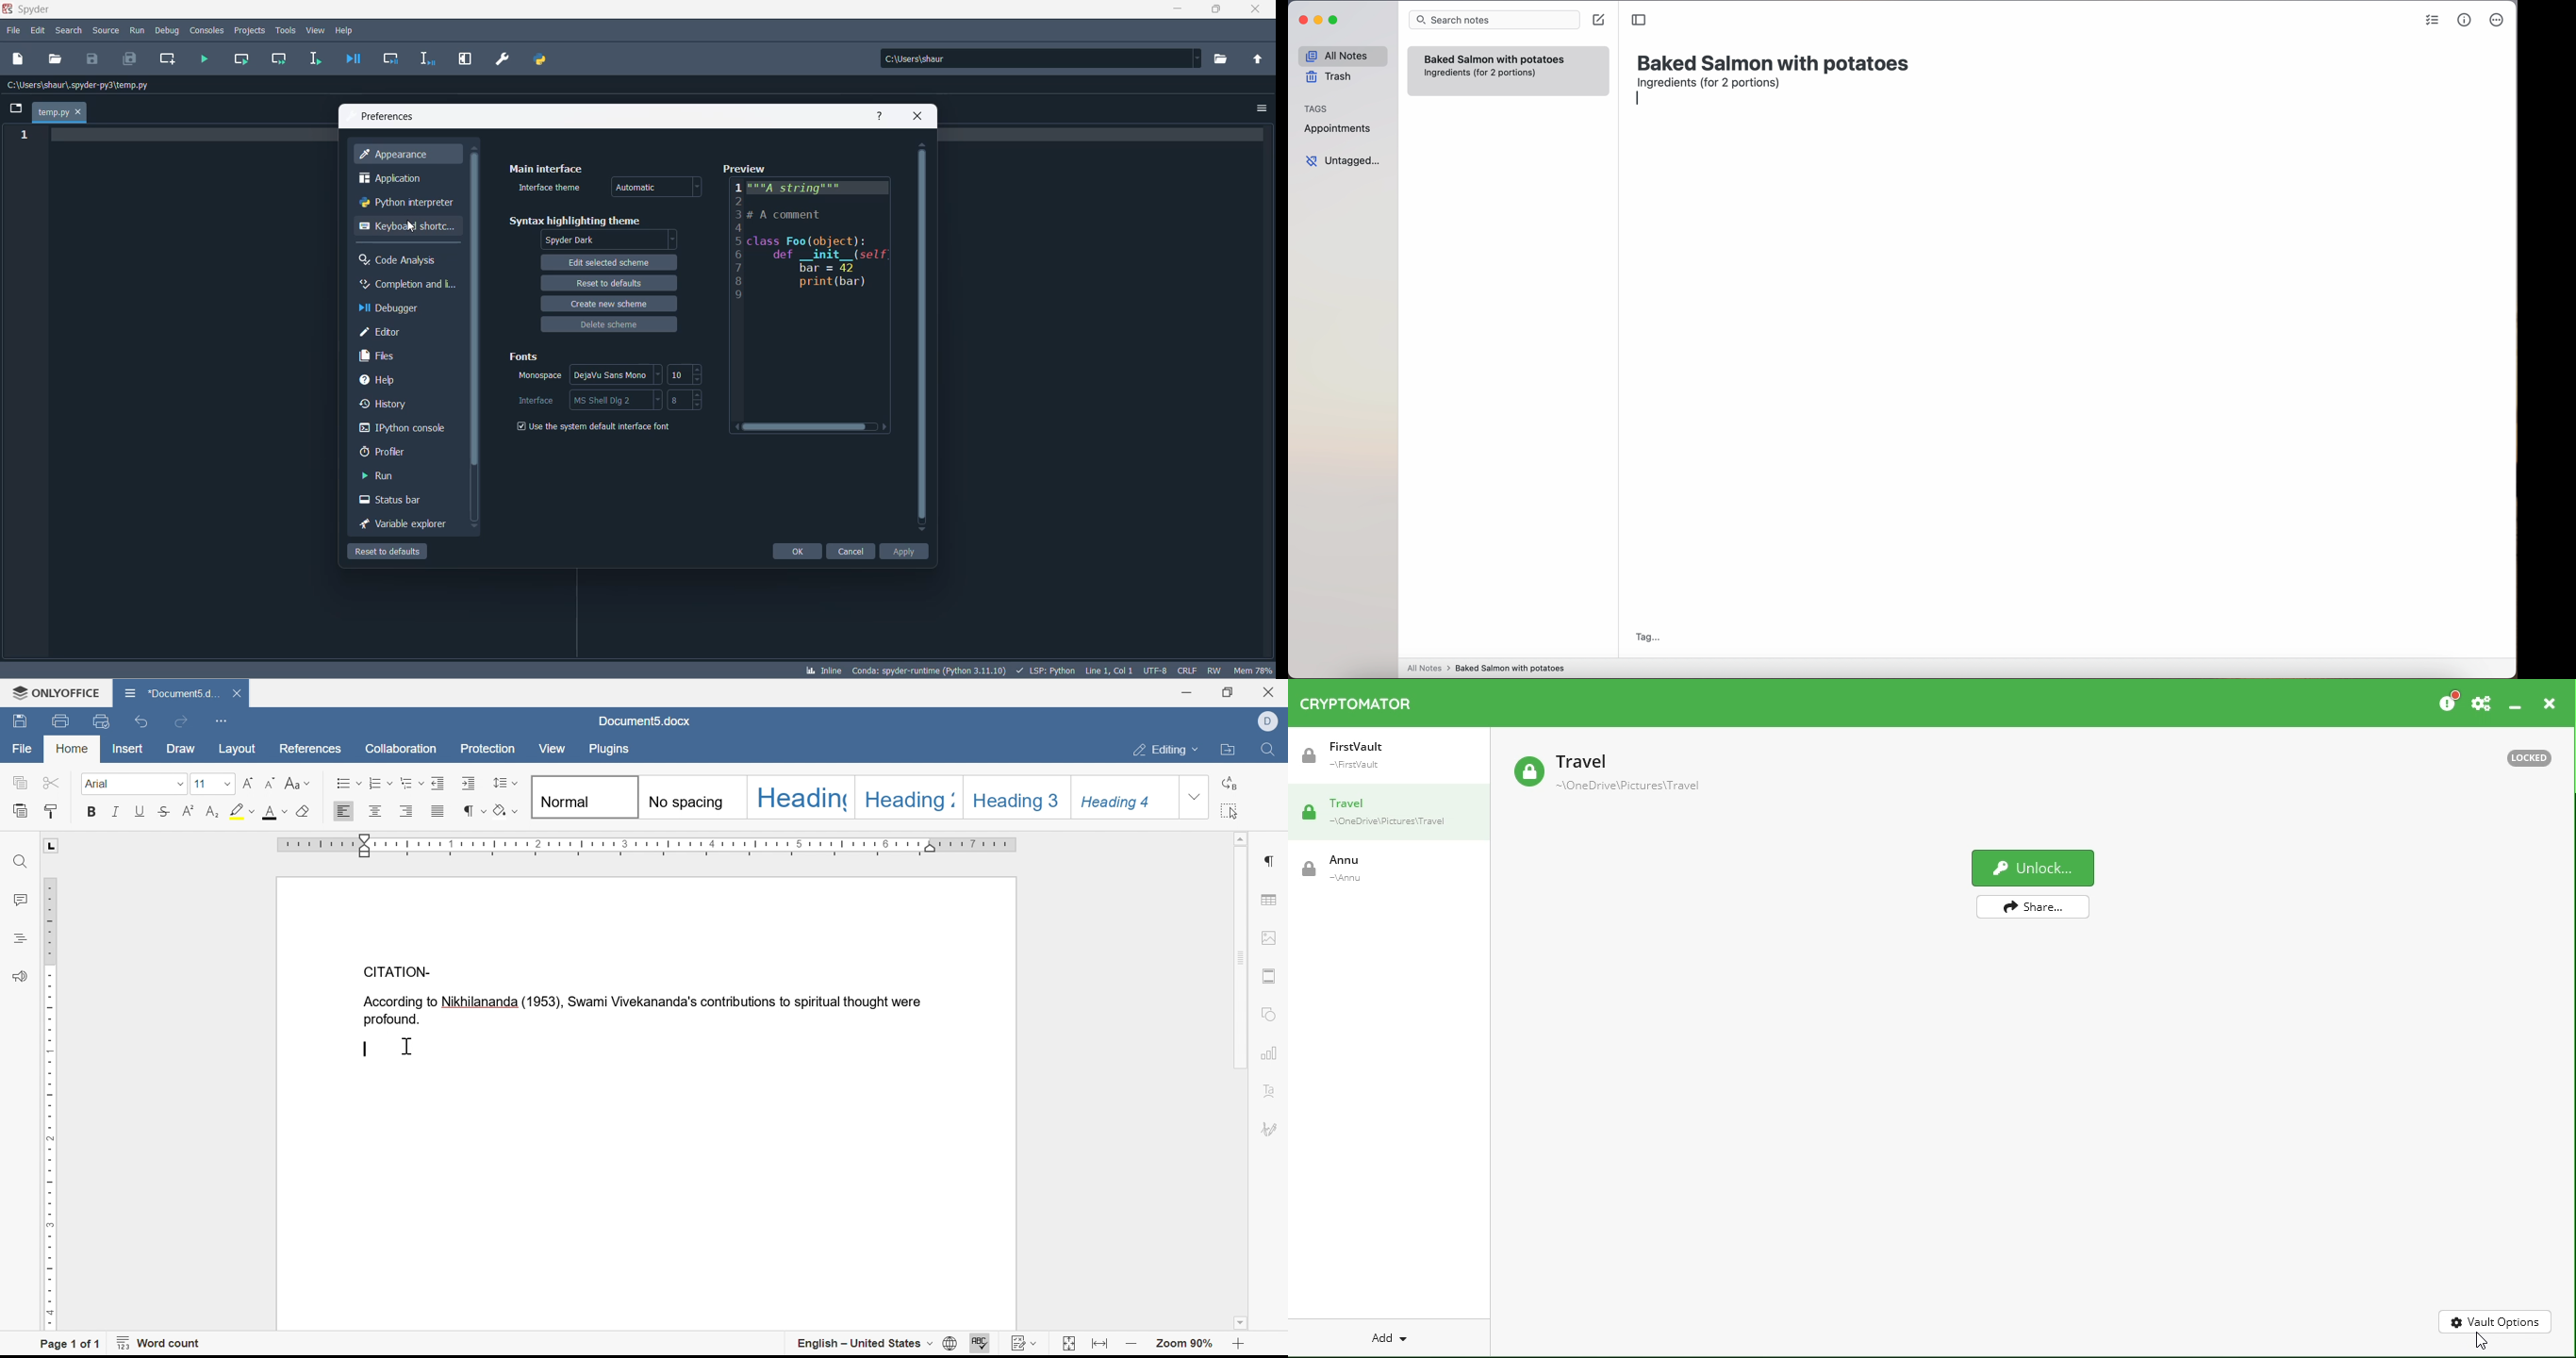 This screenshot has height=1372, width=2576. What do you see at coordinates (1270, 1131) in the screenshot?
I see `signature settings` at bounding box center [1270, 1131].